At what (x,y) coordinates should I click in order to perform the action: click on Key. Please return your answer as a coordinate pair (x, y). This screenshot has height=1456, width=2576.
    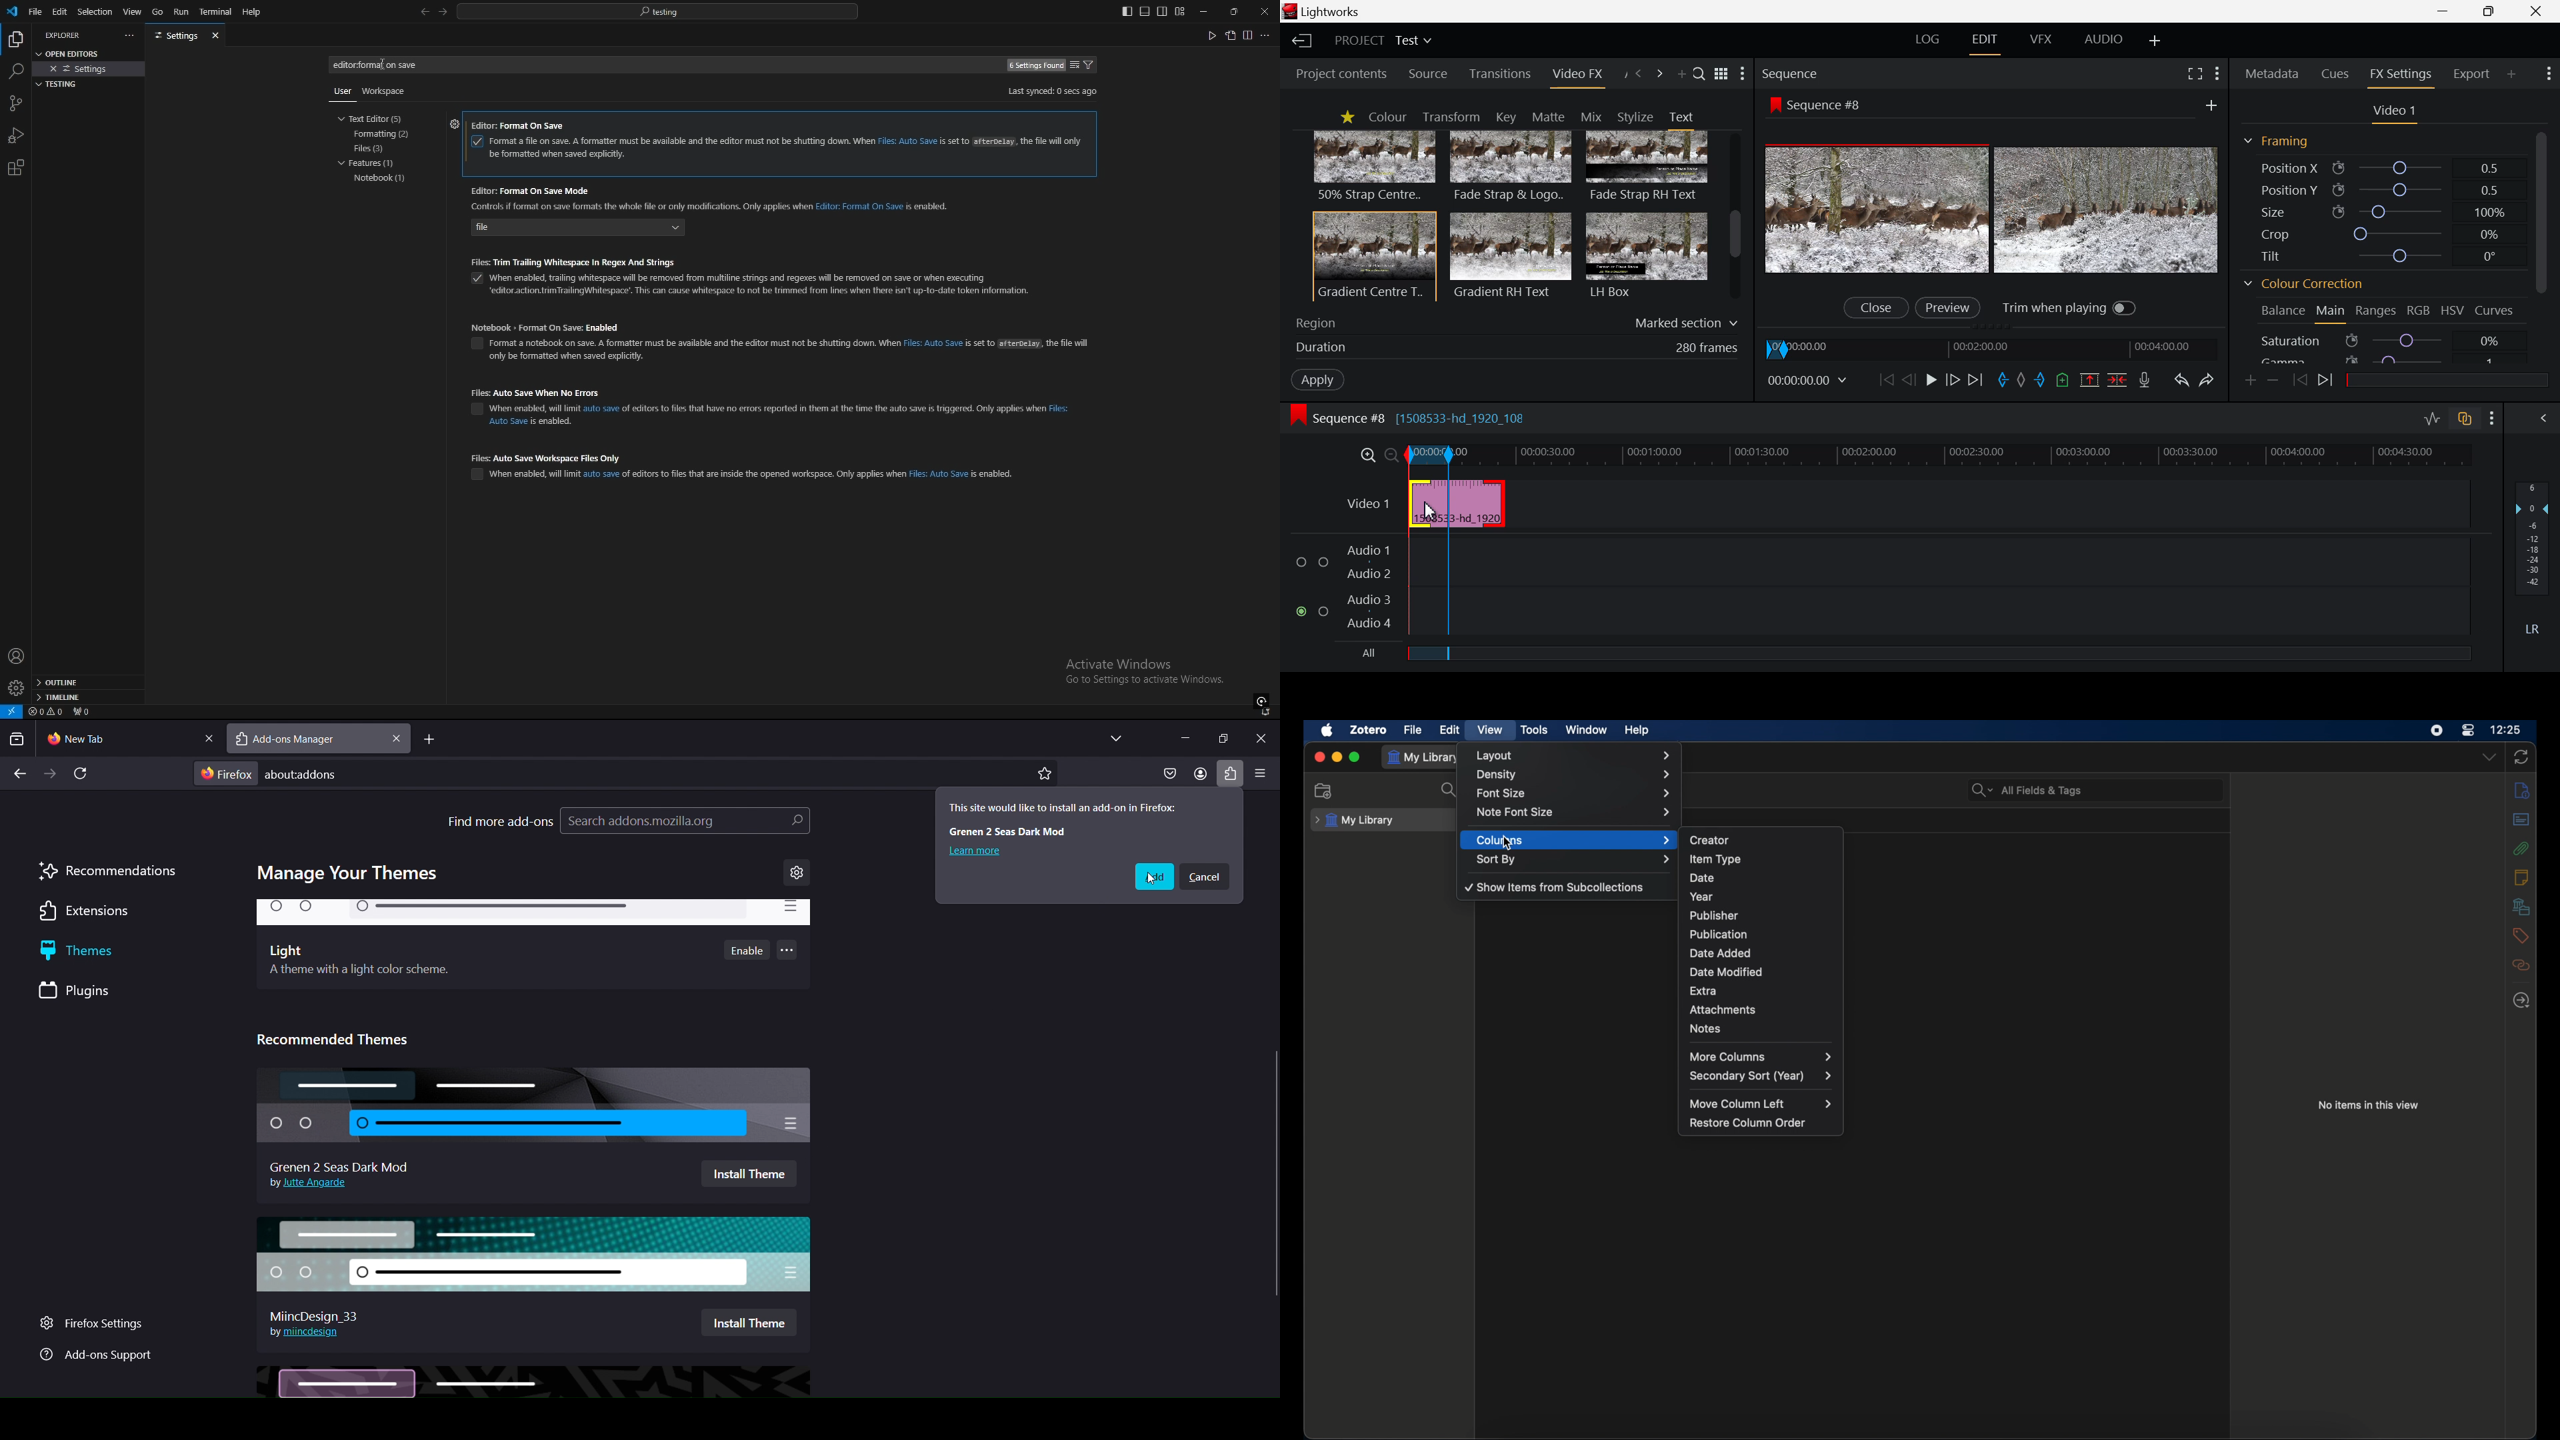
    Looking at the image, I should click on (1505, 117).